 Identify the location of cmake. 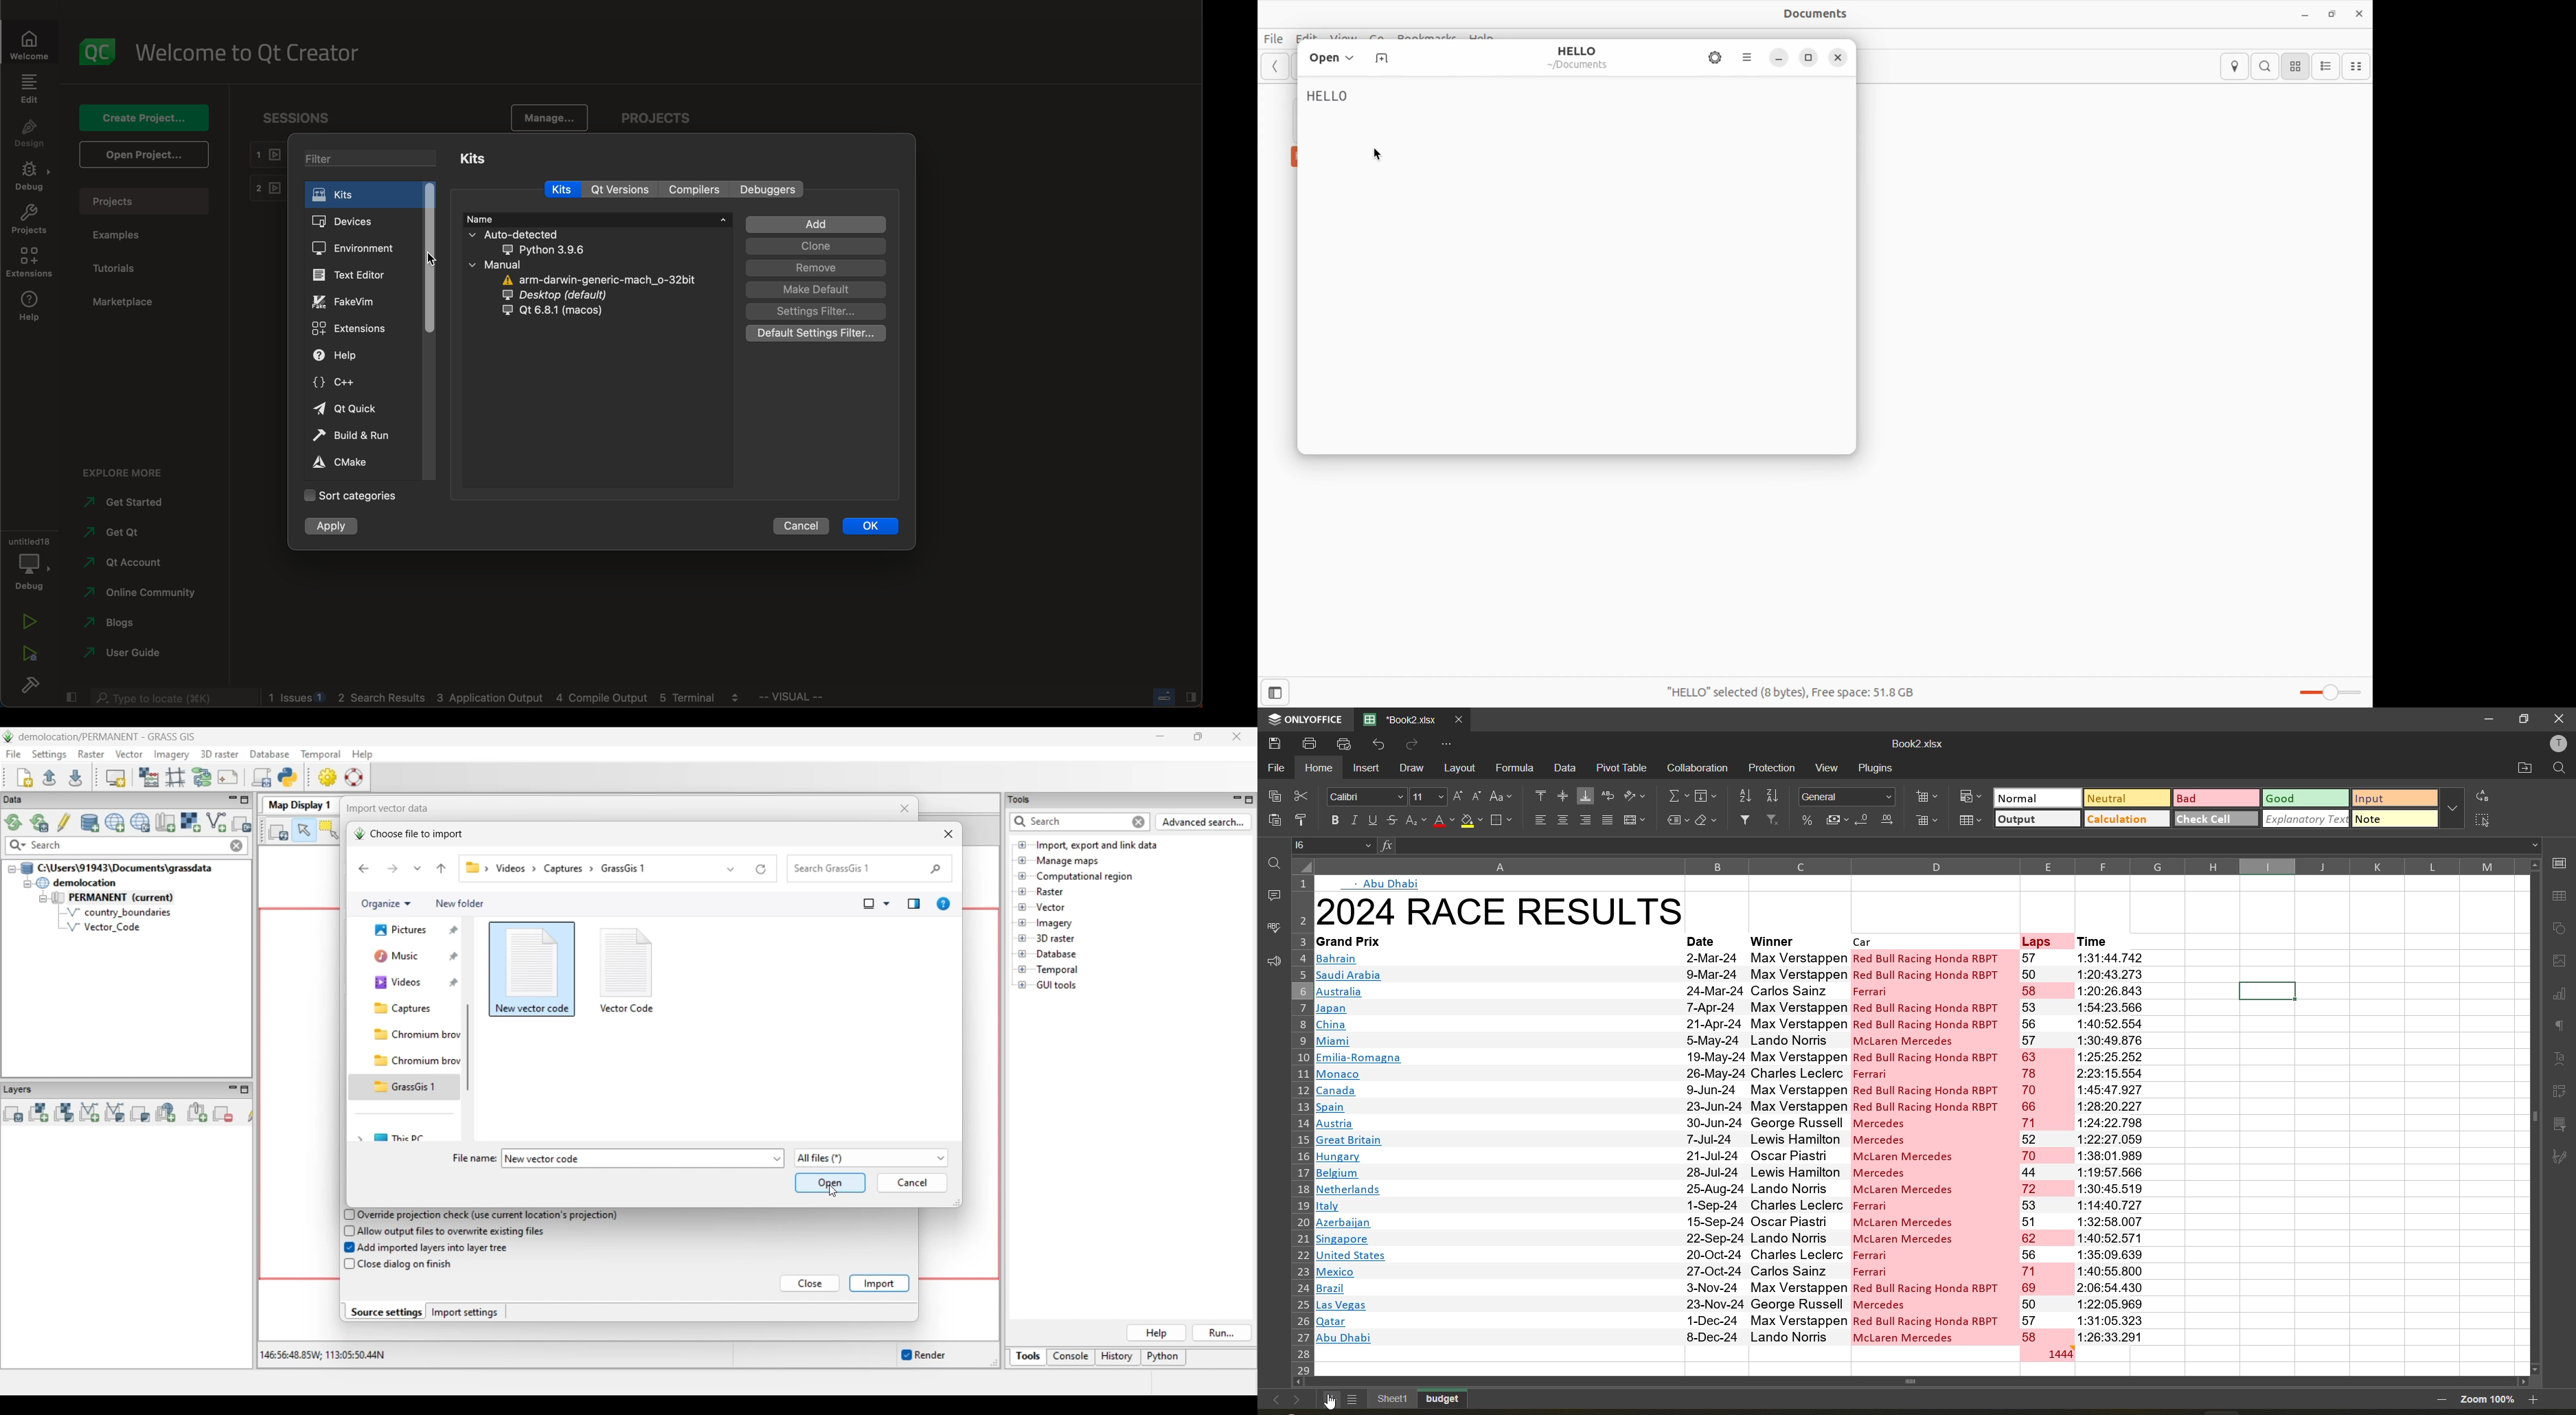
(346, 463).